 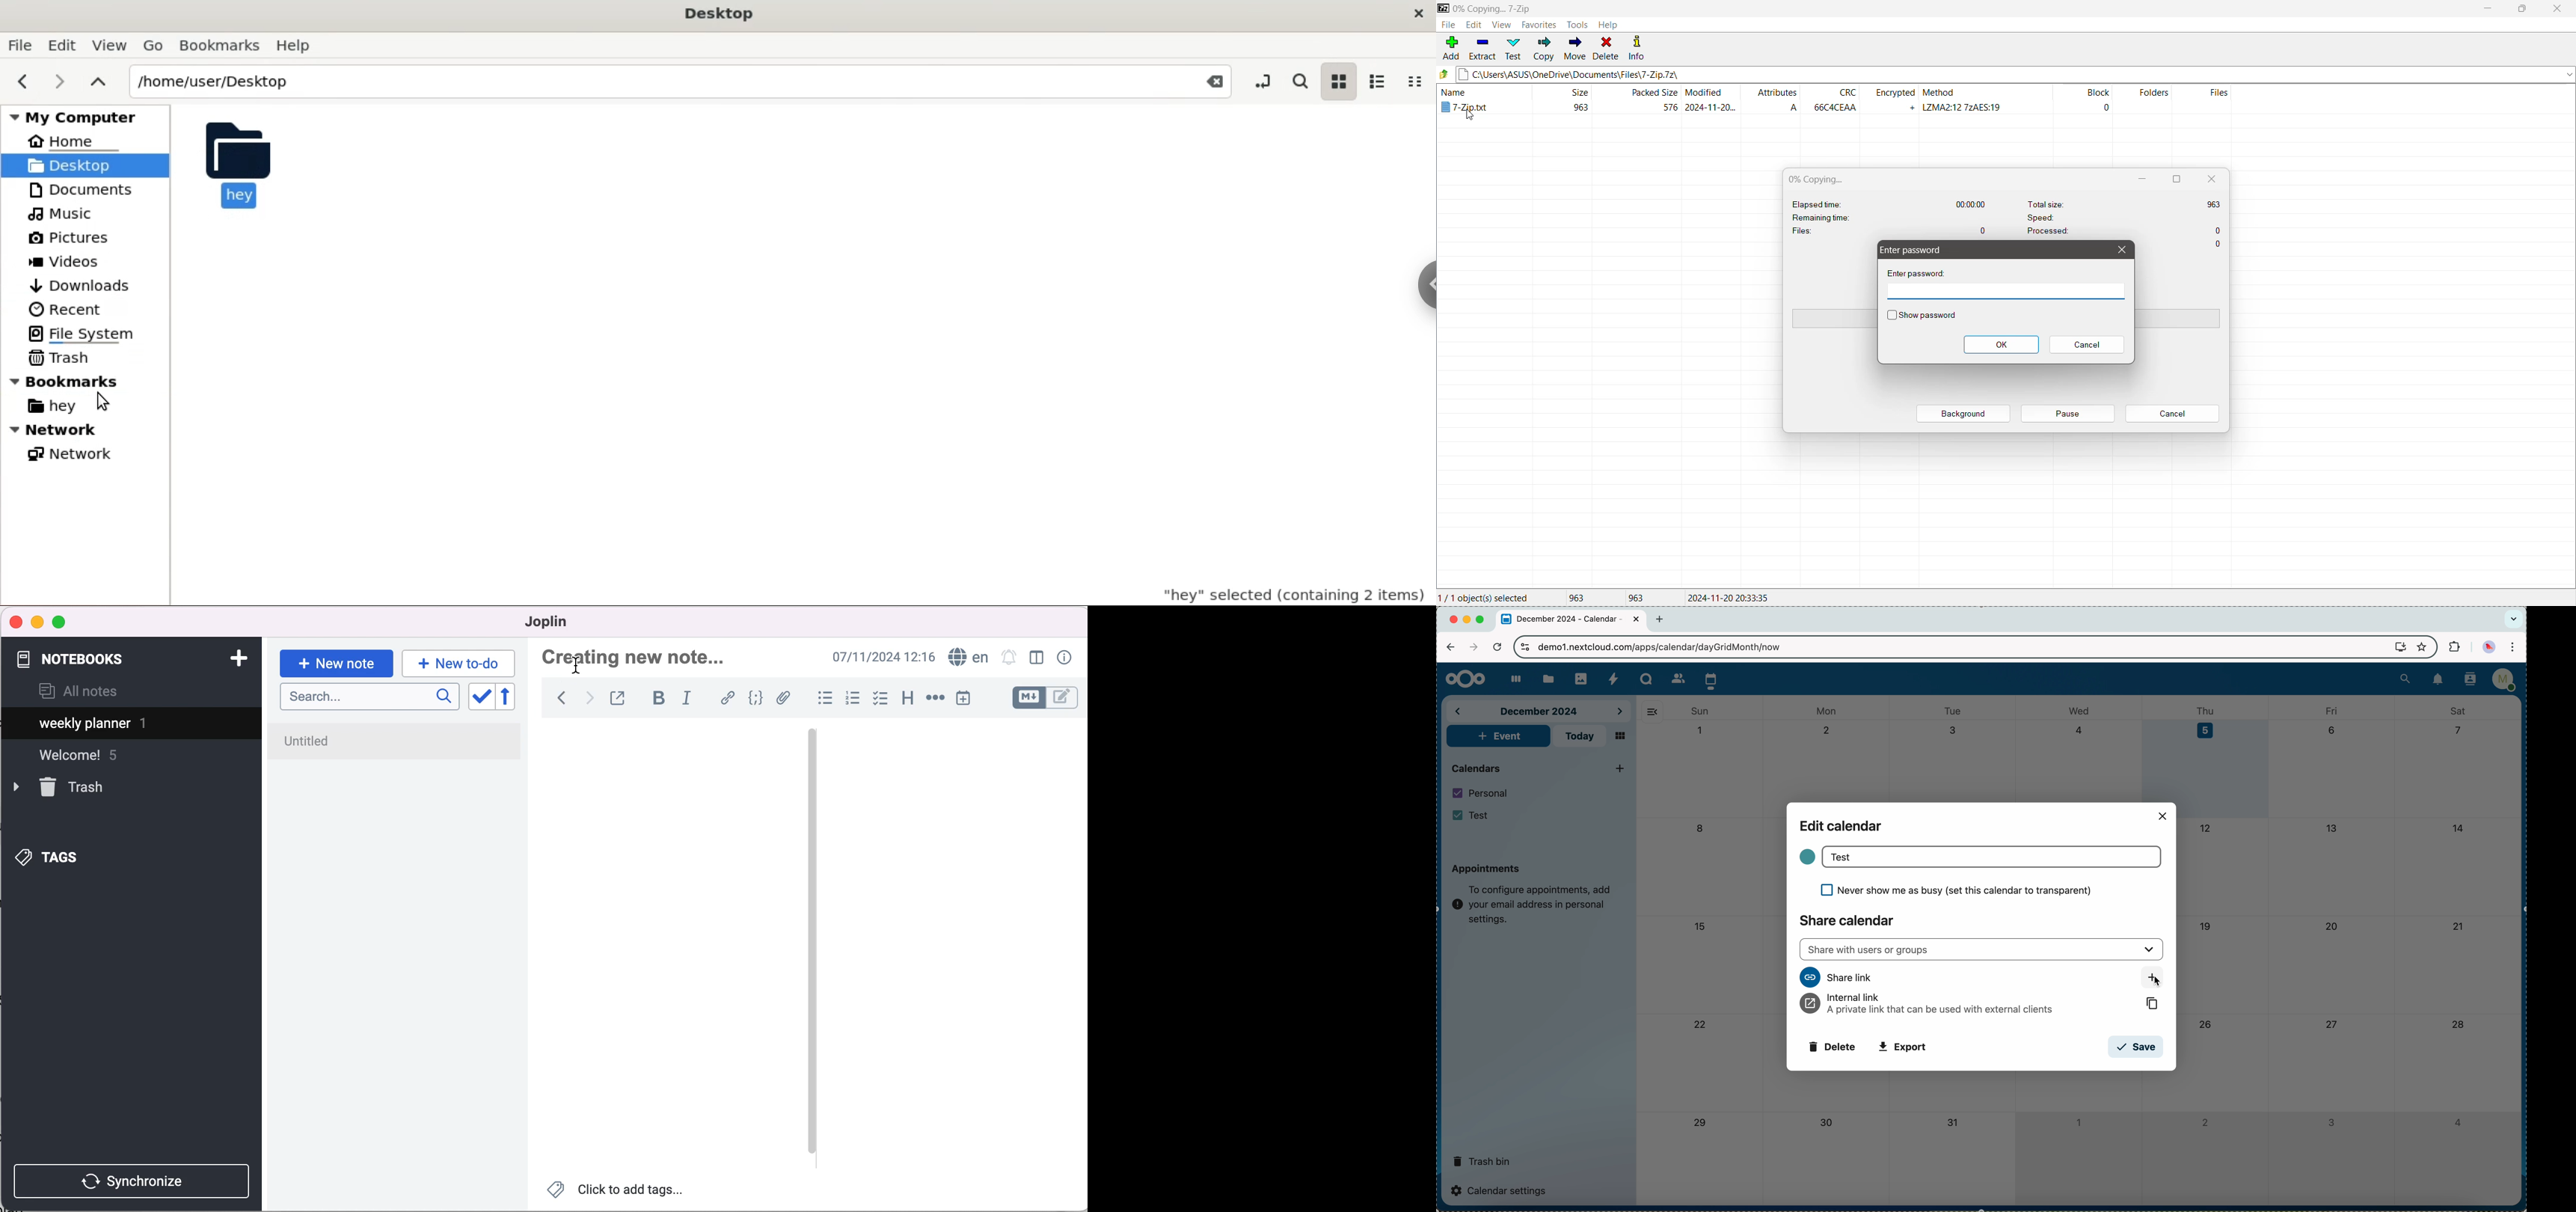 I want to click on click on calendar, so click(x=1711, y=680).